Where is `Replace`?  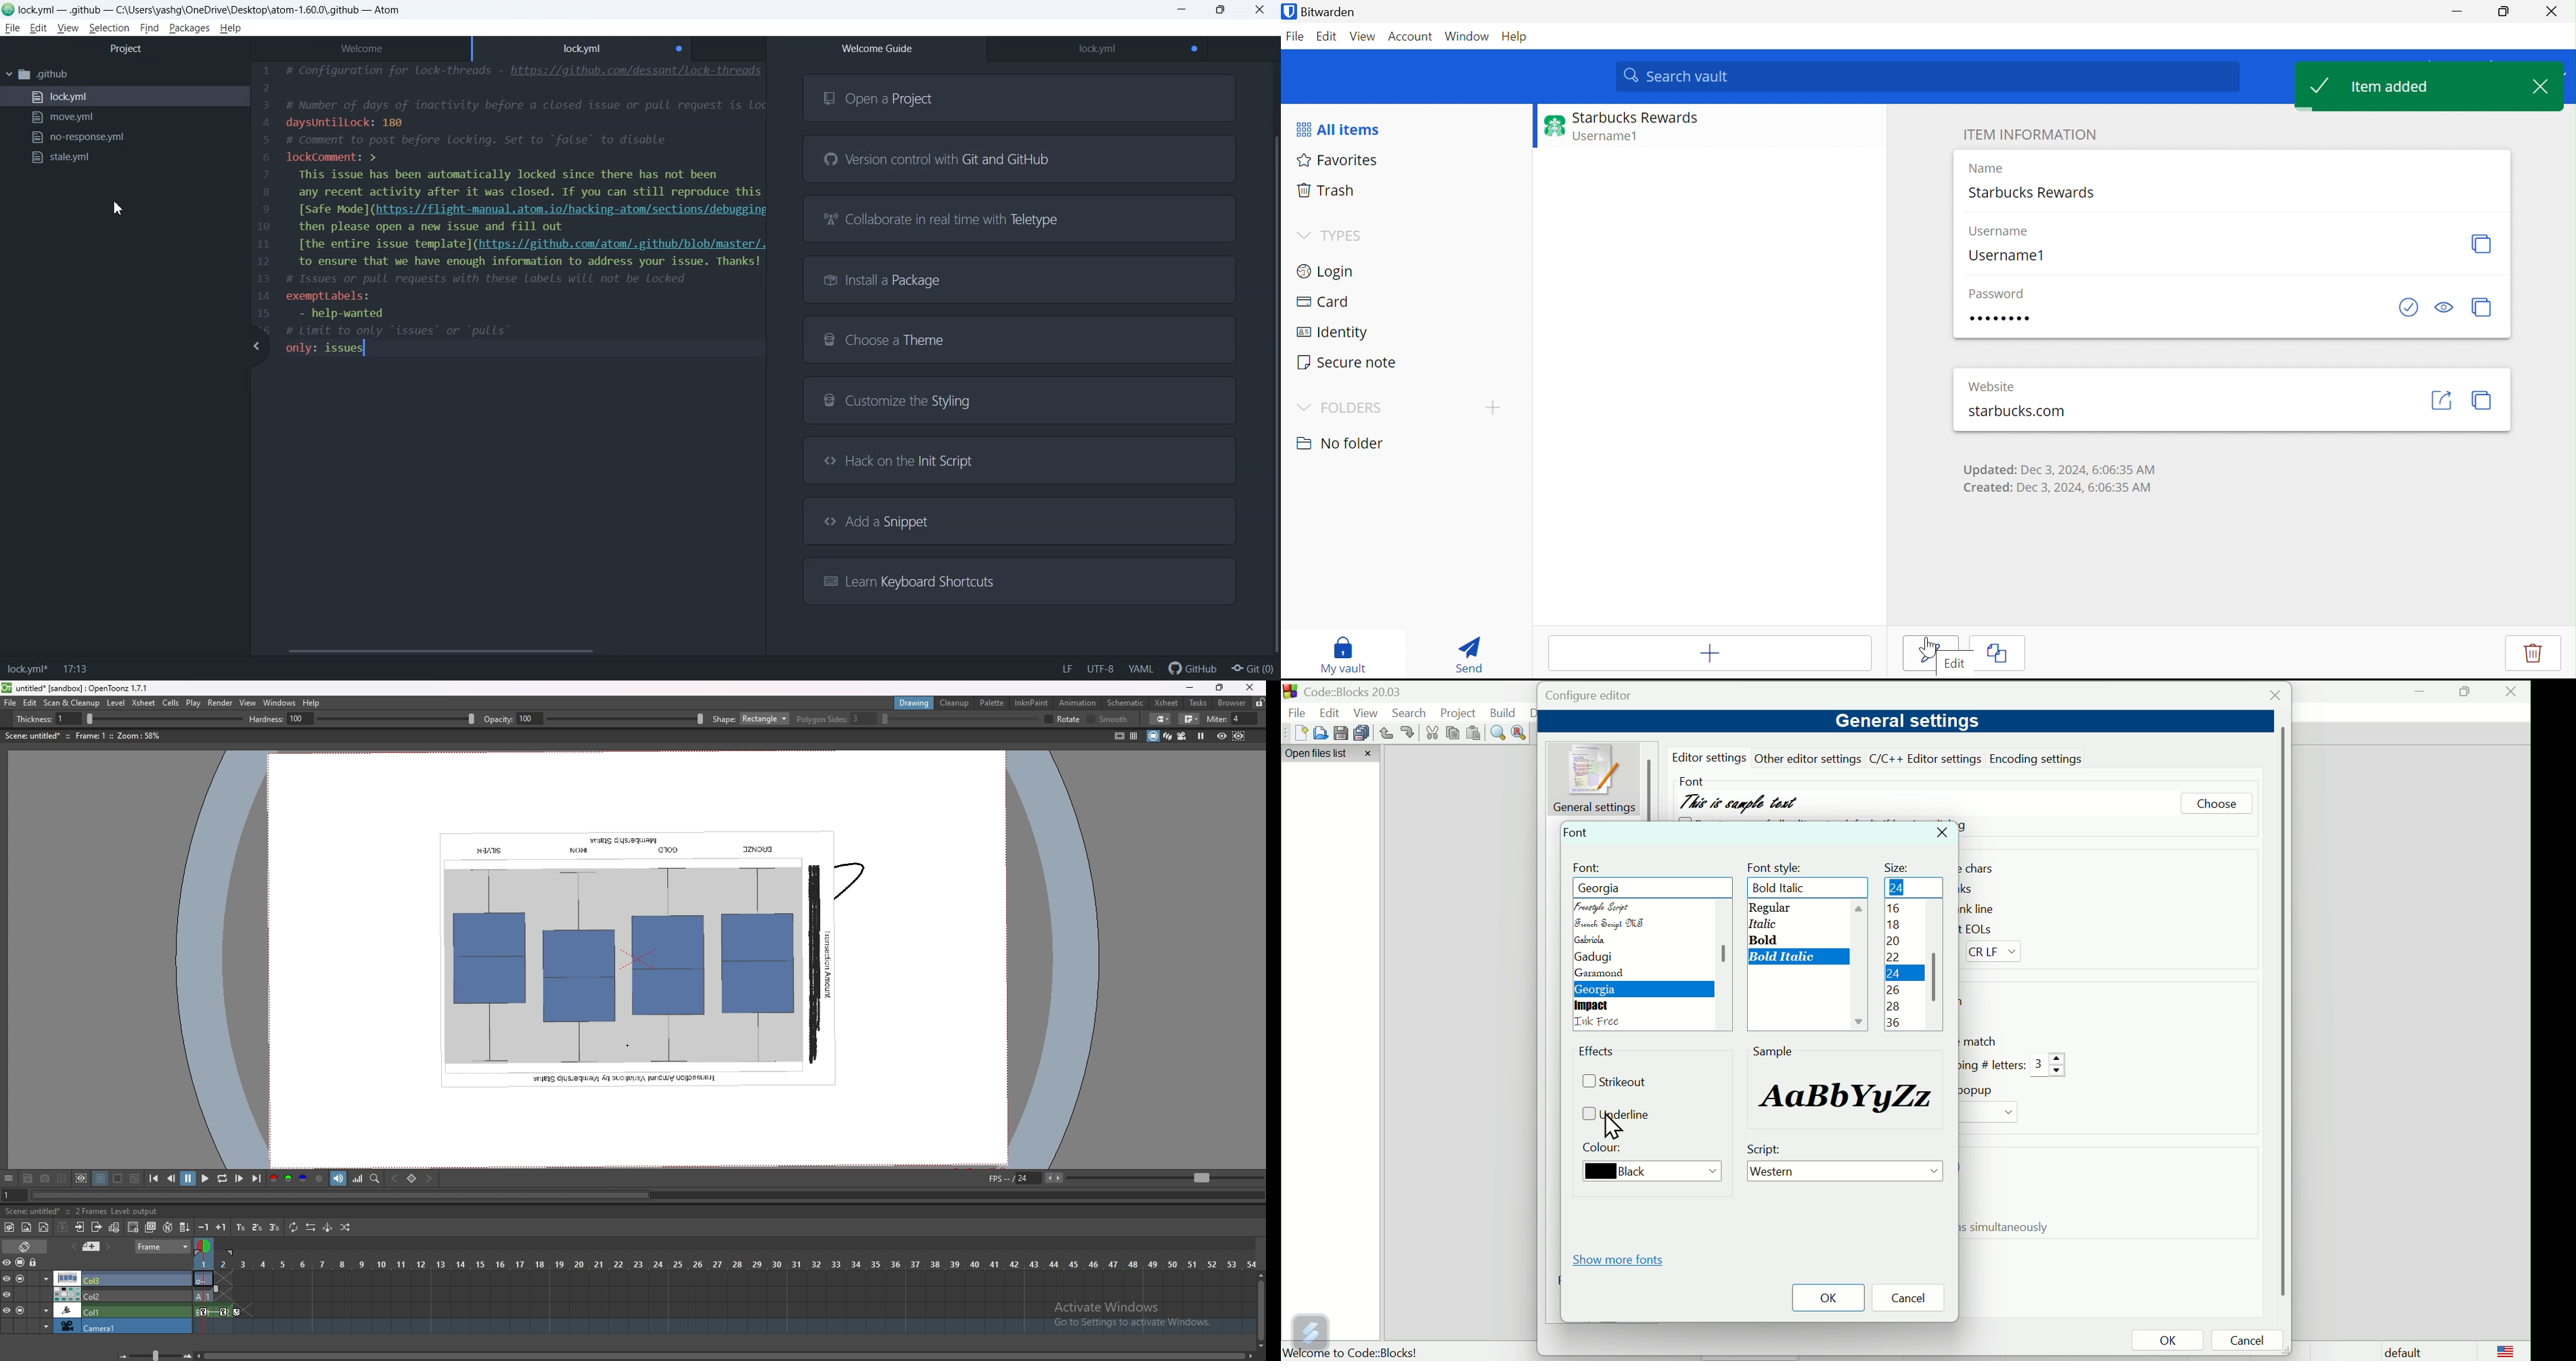 Replace is located at coordinates (1521, 731).